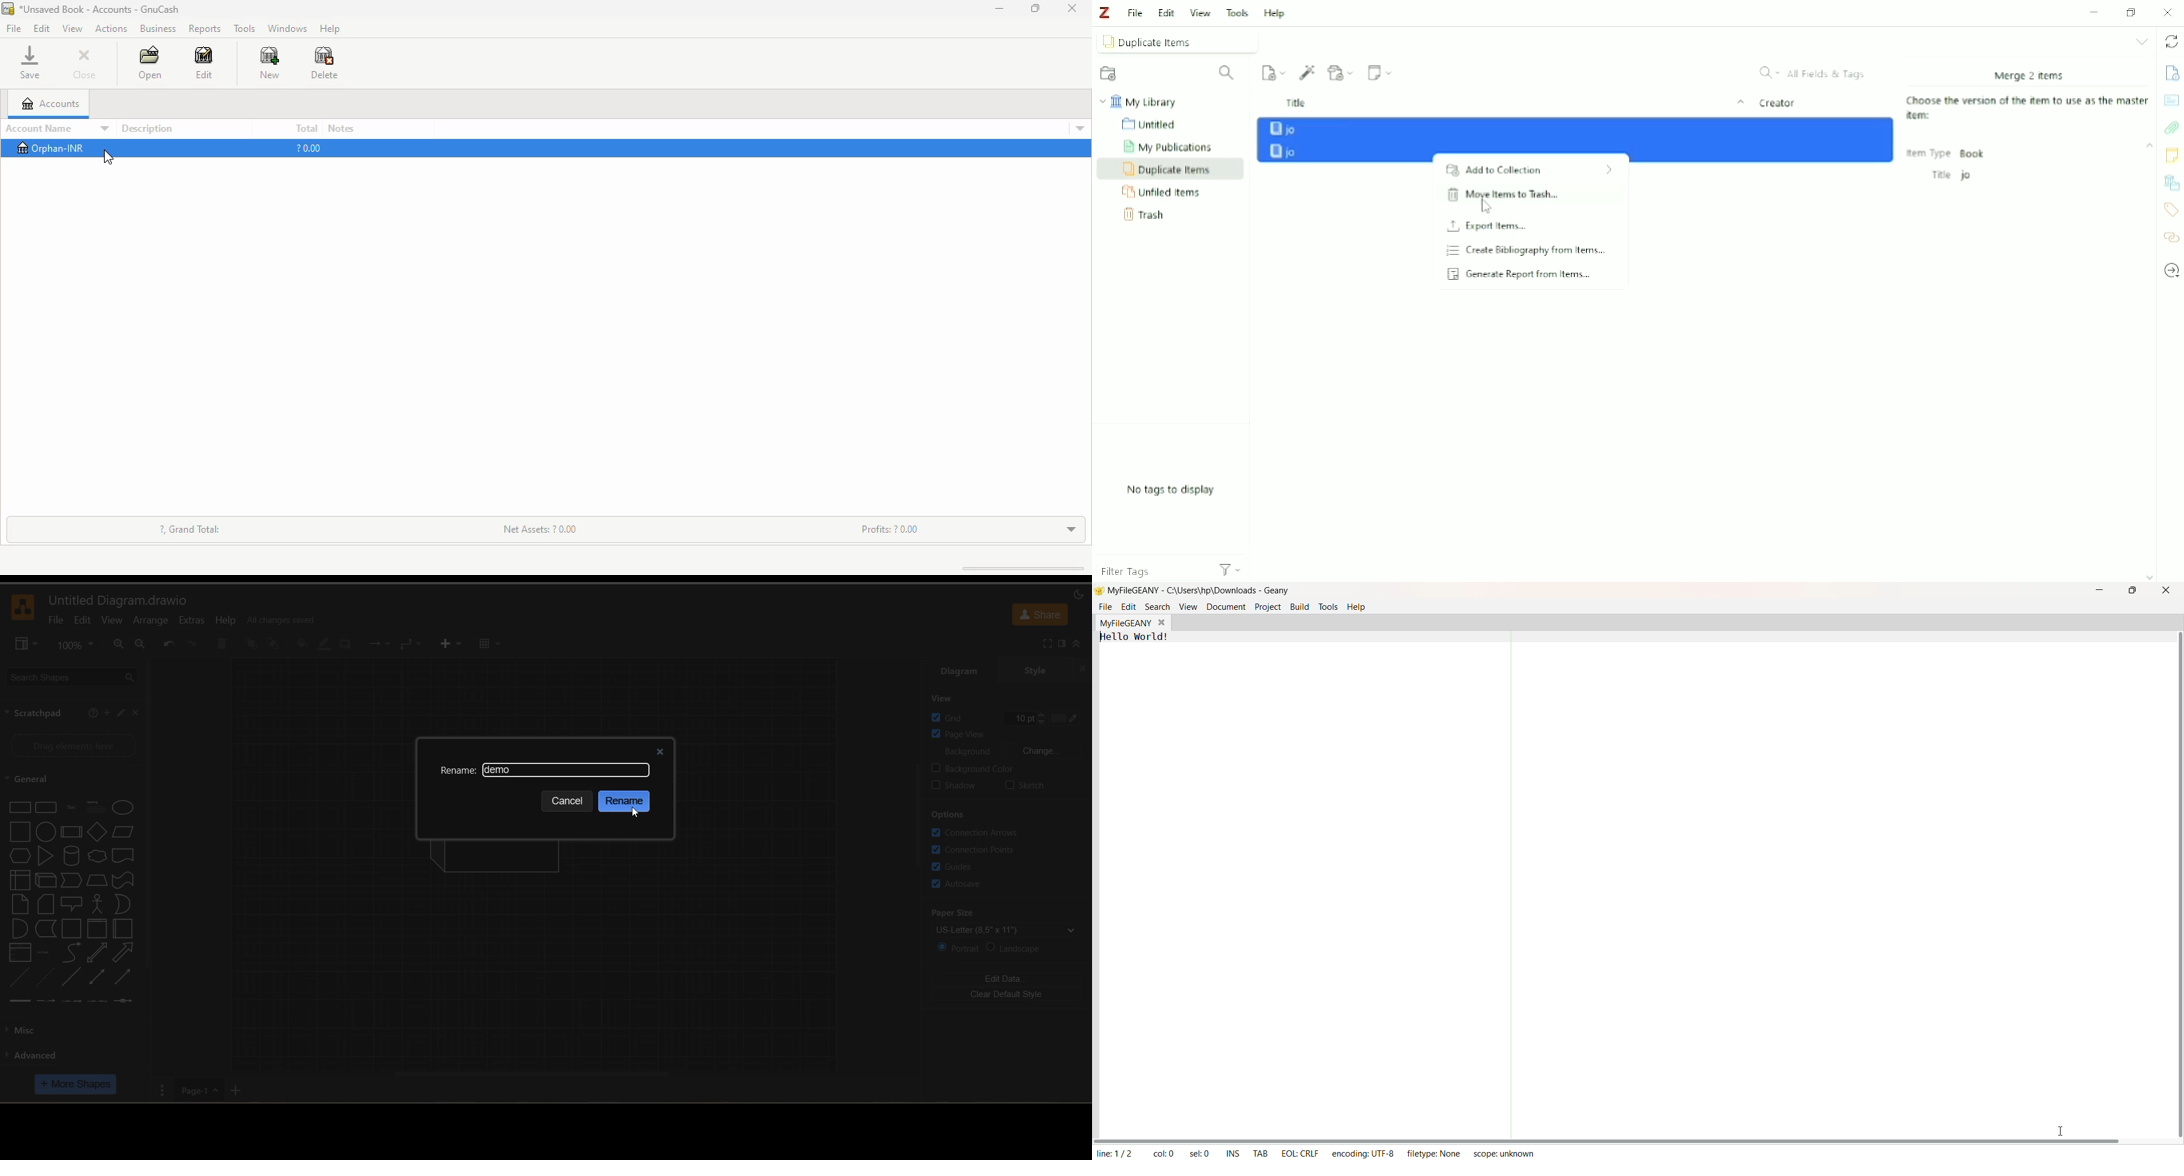 This screenshot has width=2184, height=1176. I want to click on view, so click(27, 646).